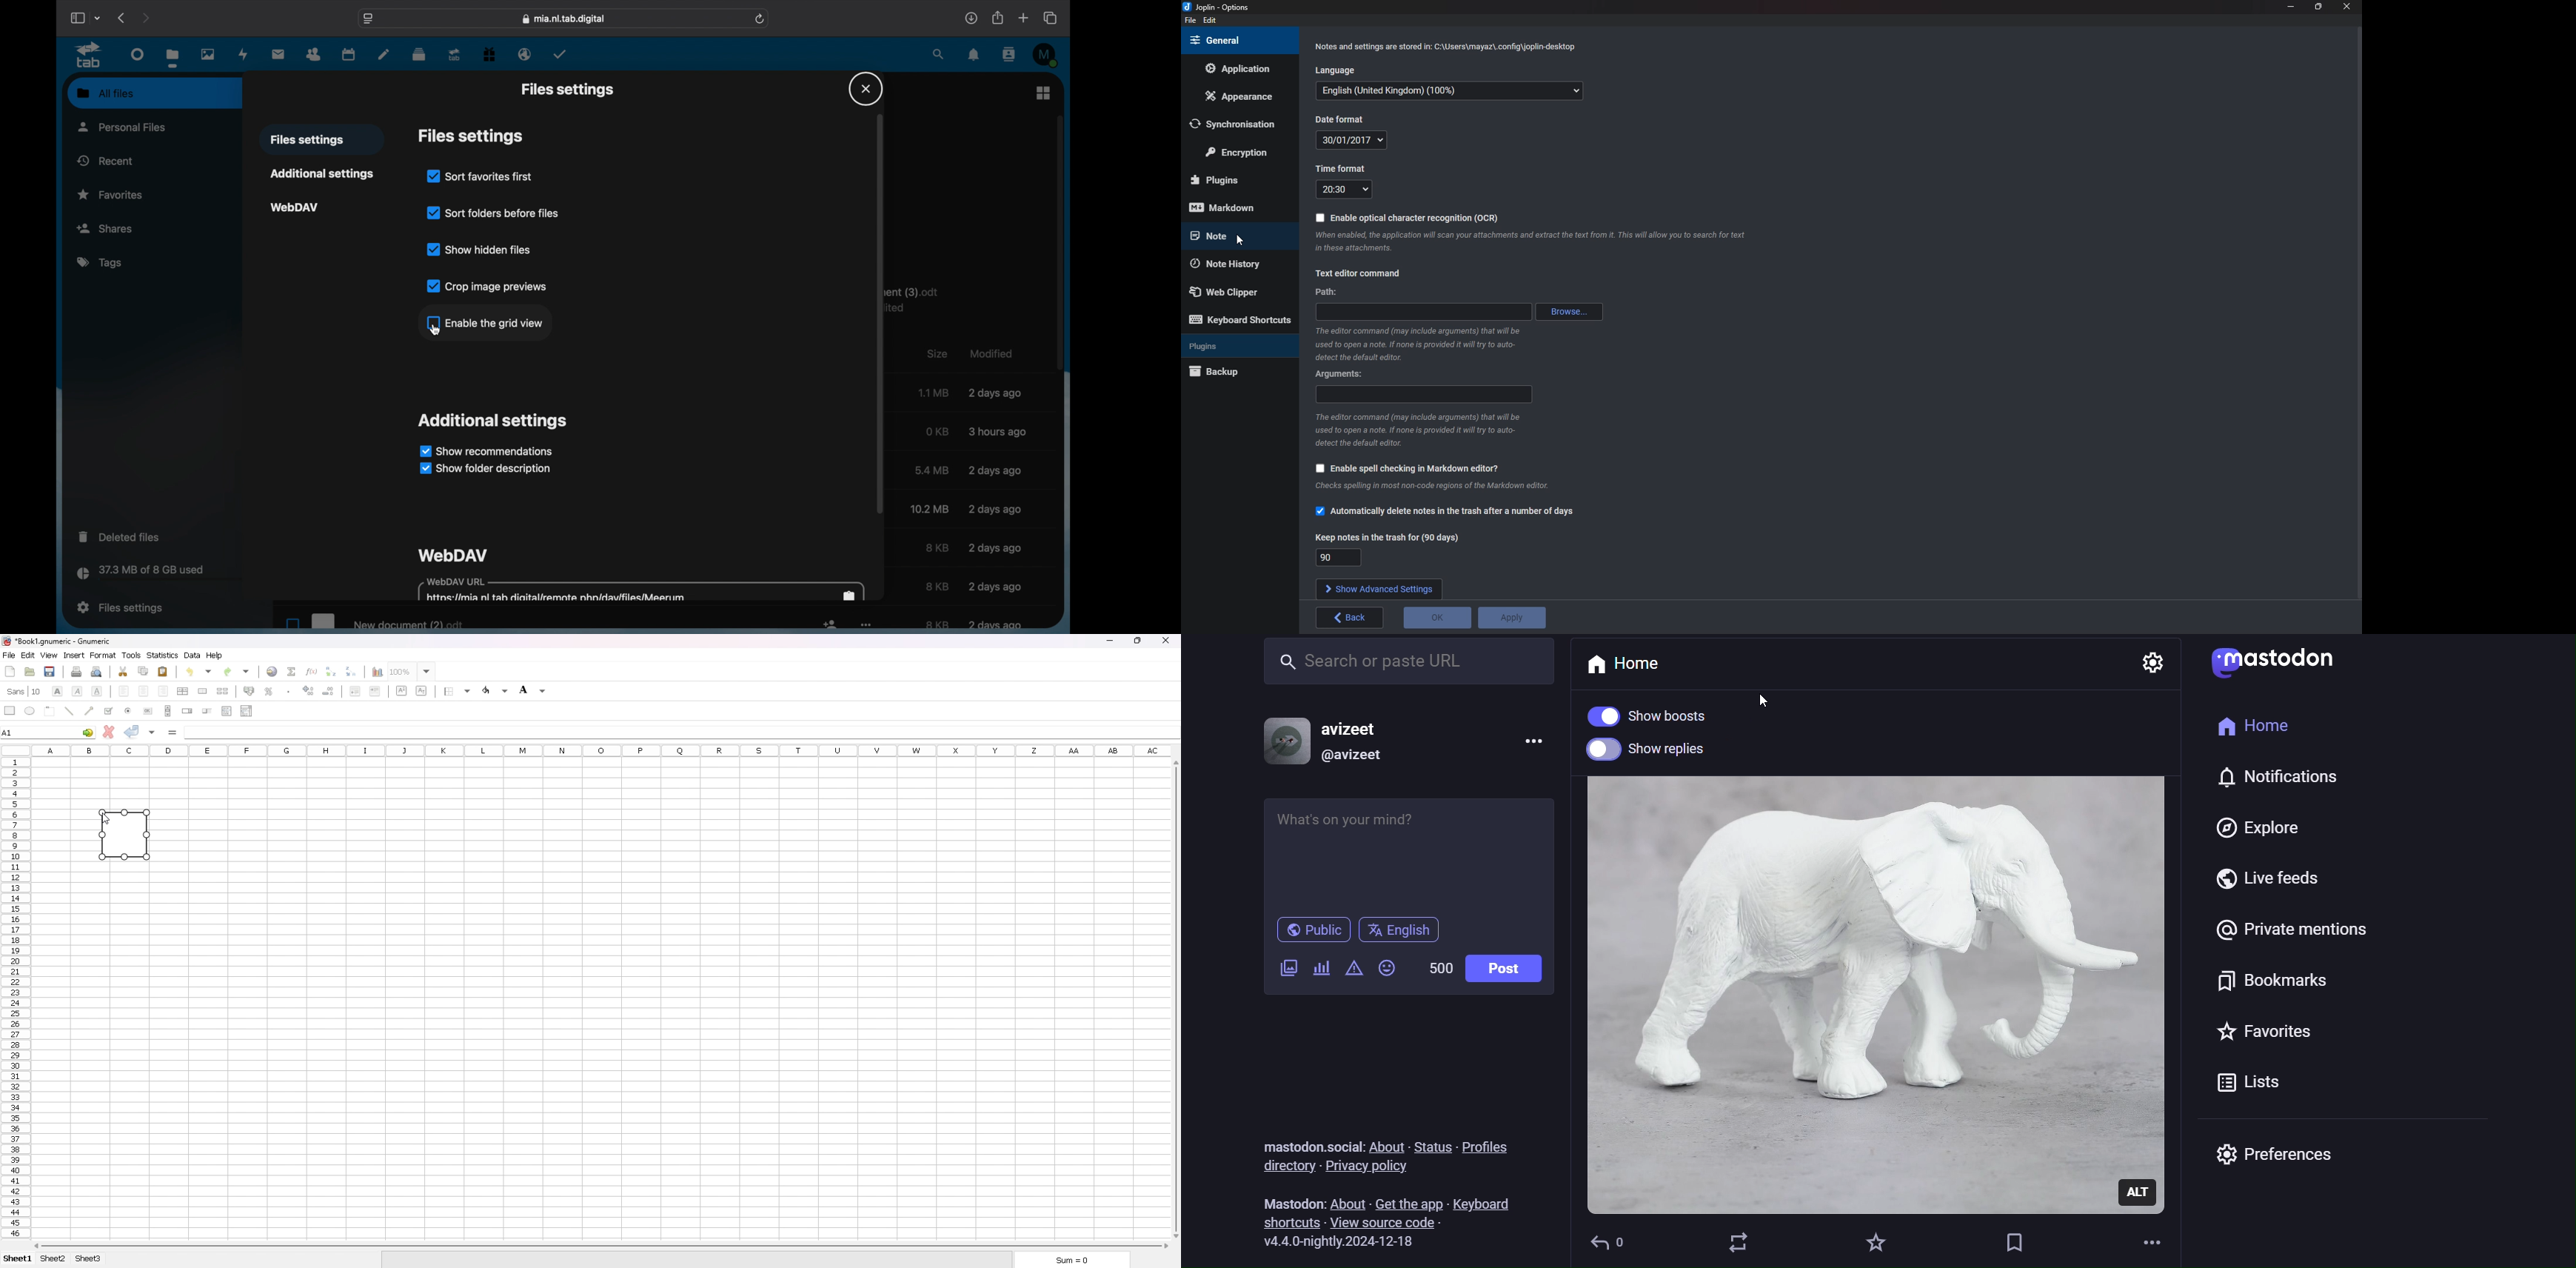 The image size is (2576, 1288). Describe the element at coordinates (108, 710) in the screenshot. I see `tickbox` at that location.